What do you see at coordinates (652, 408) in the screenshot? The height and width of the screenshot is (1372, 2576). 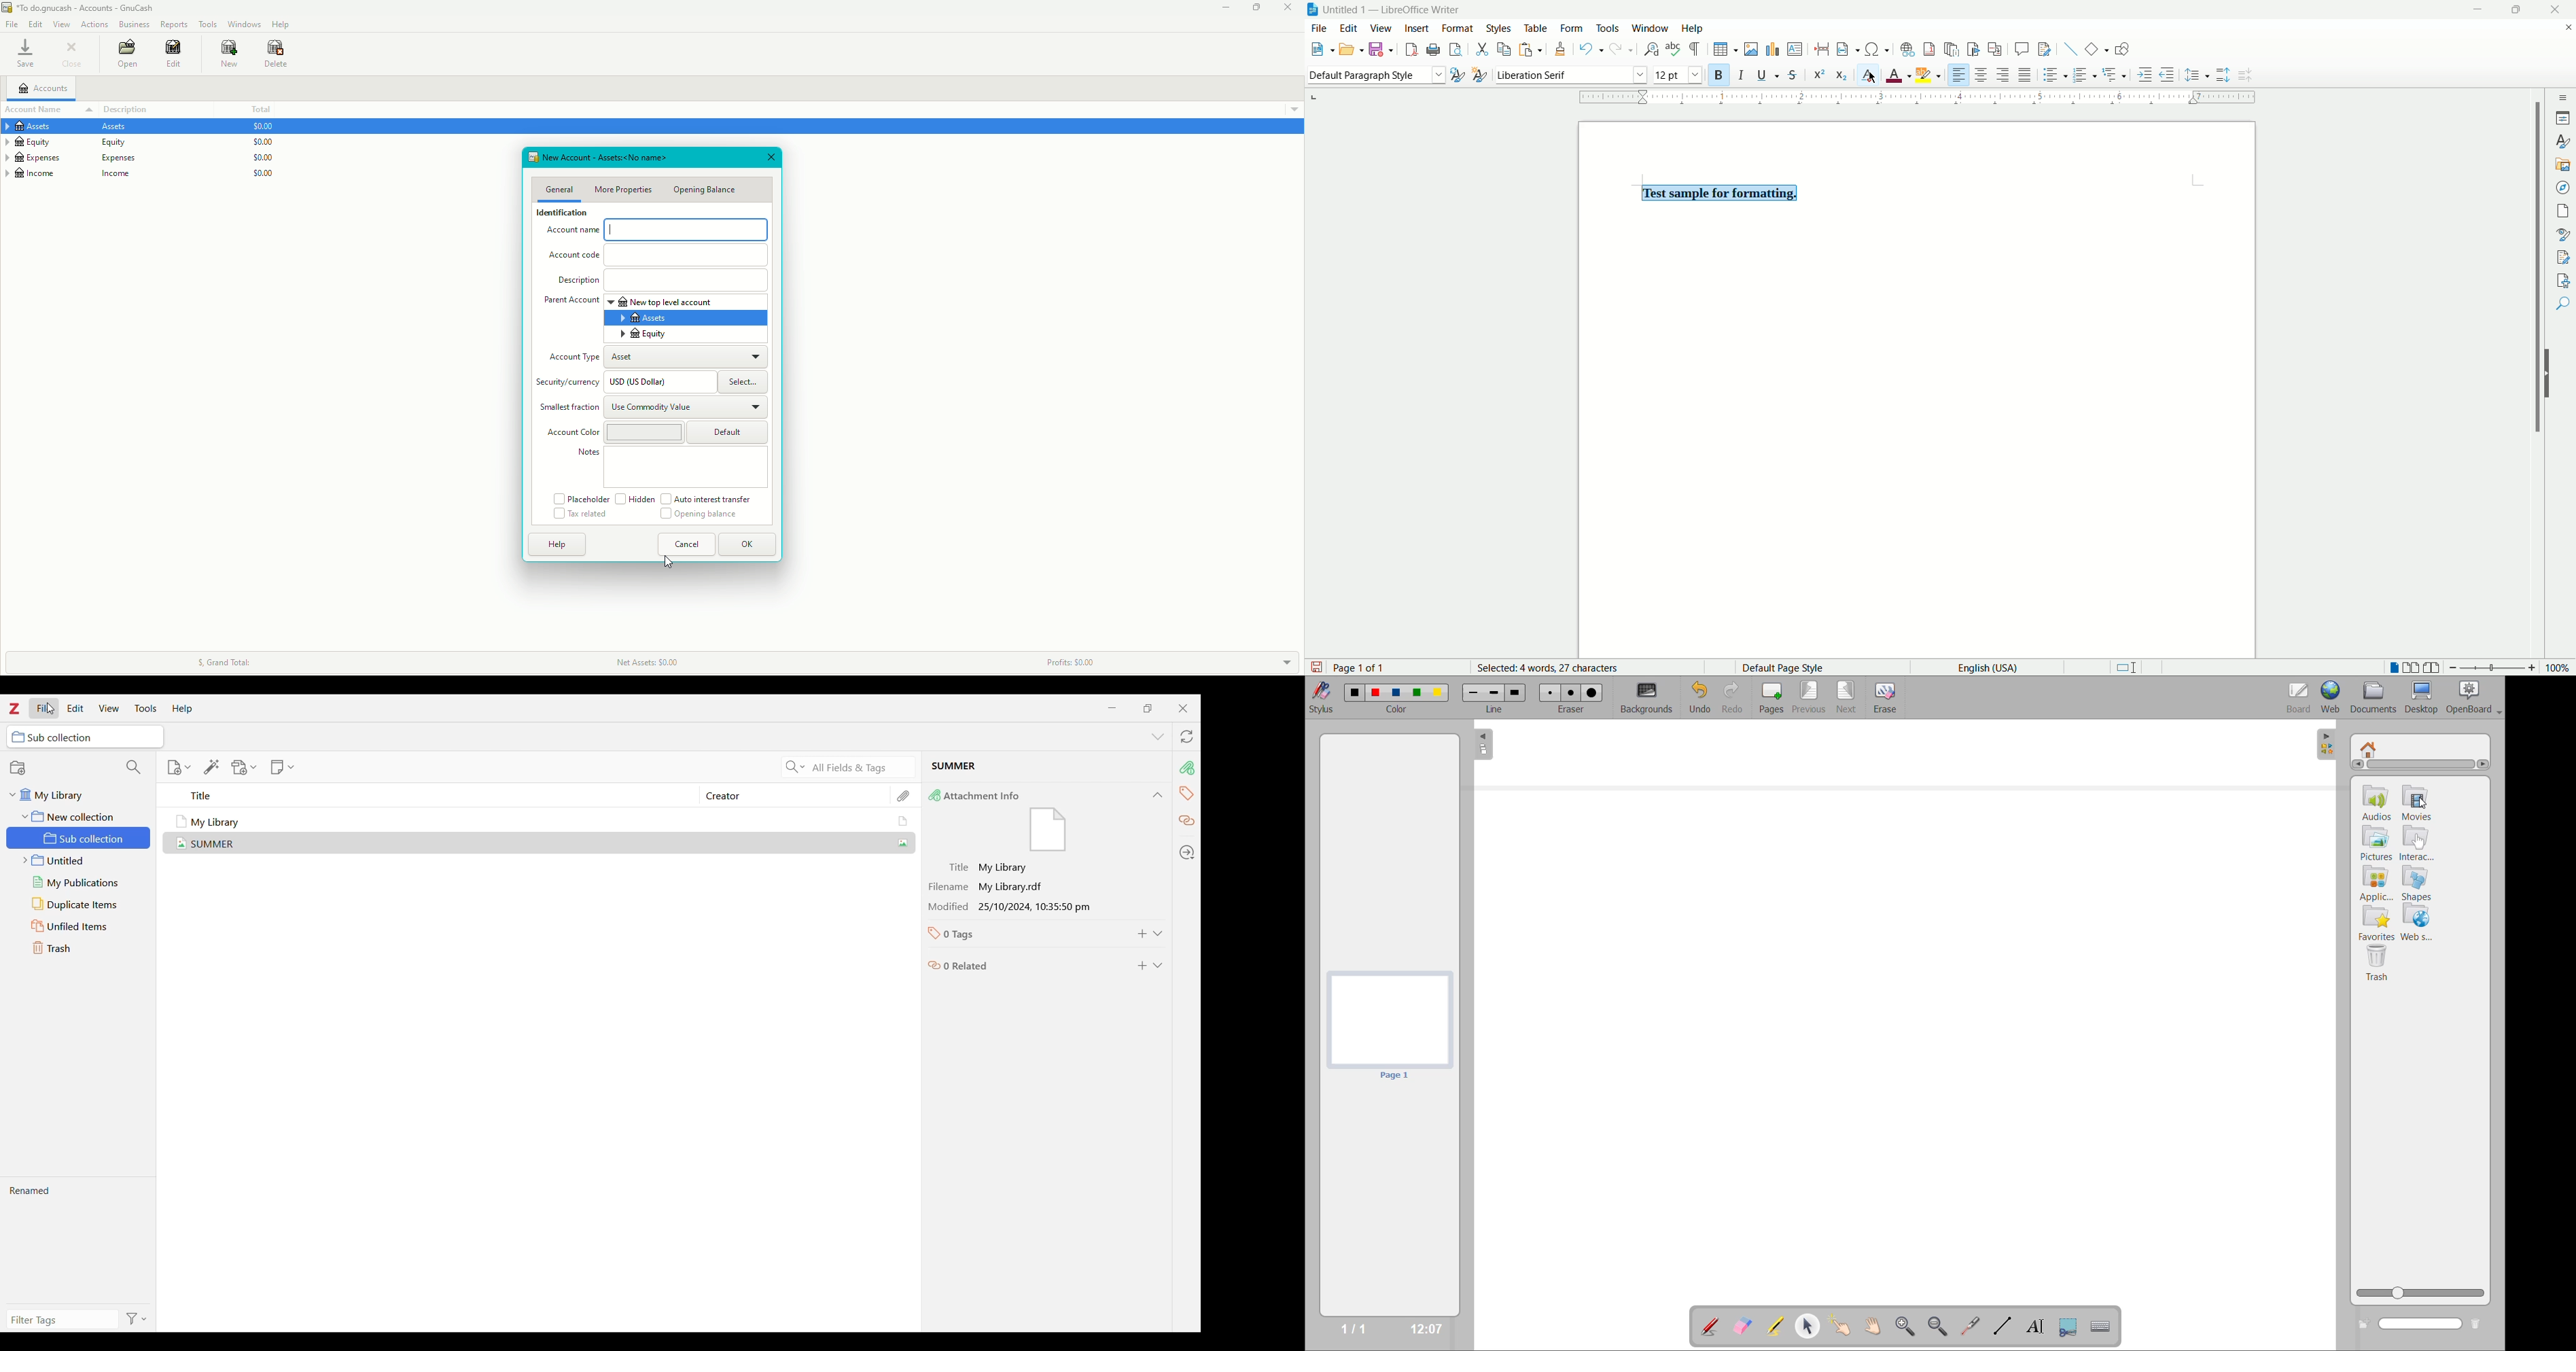 I see `Use Commodity value` at bounding box center [652, 408].